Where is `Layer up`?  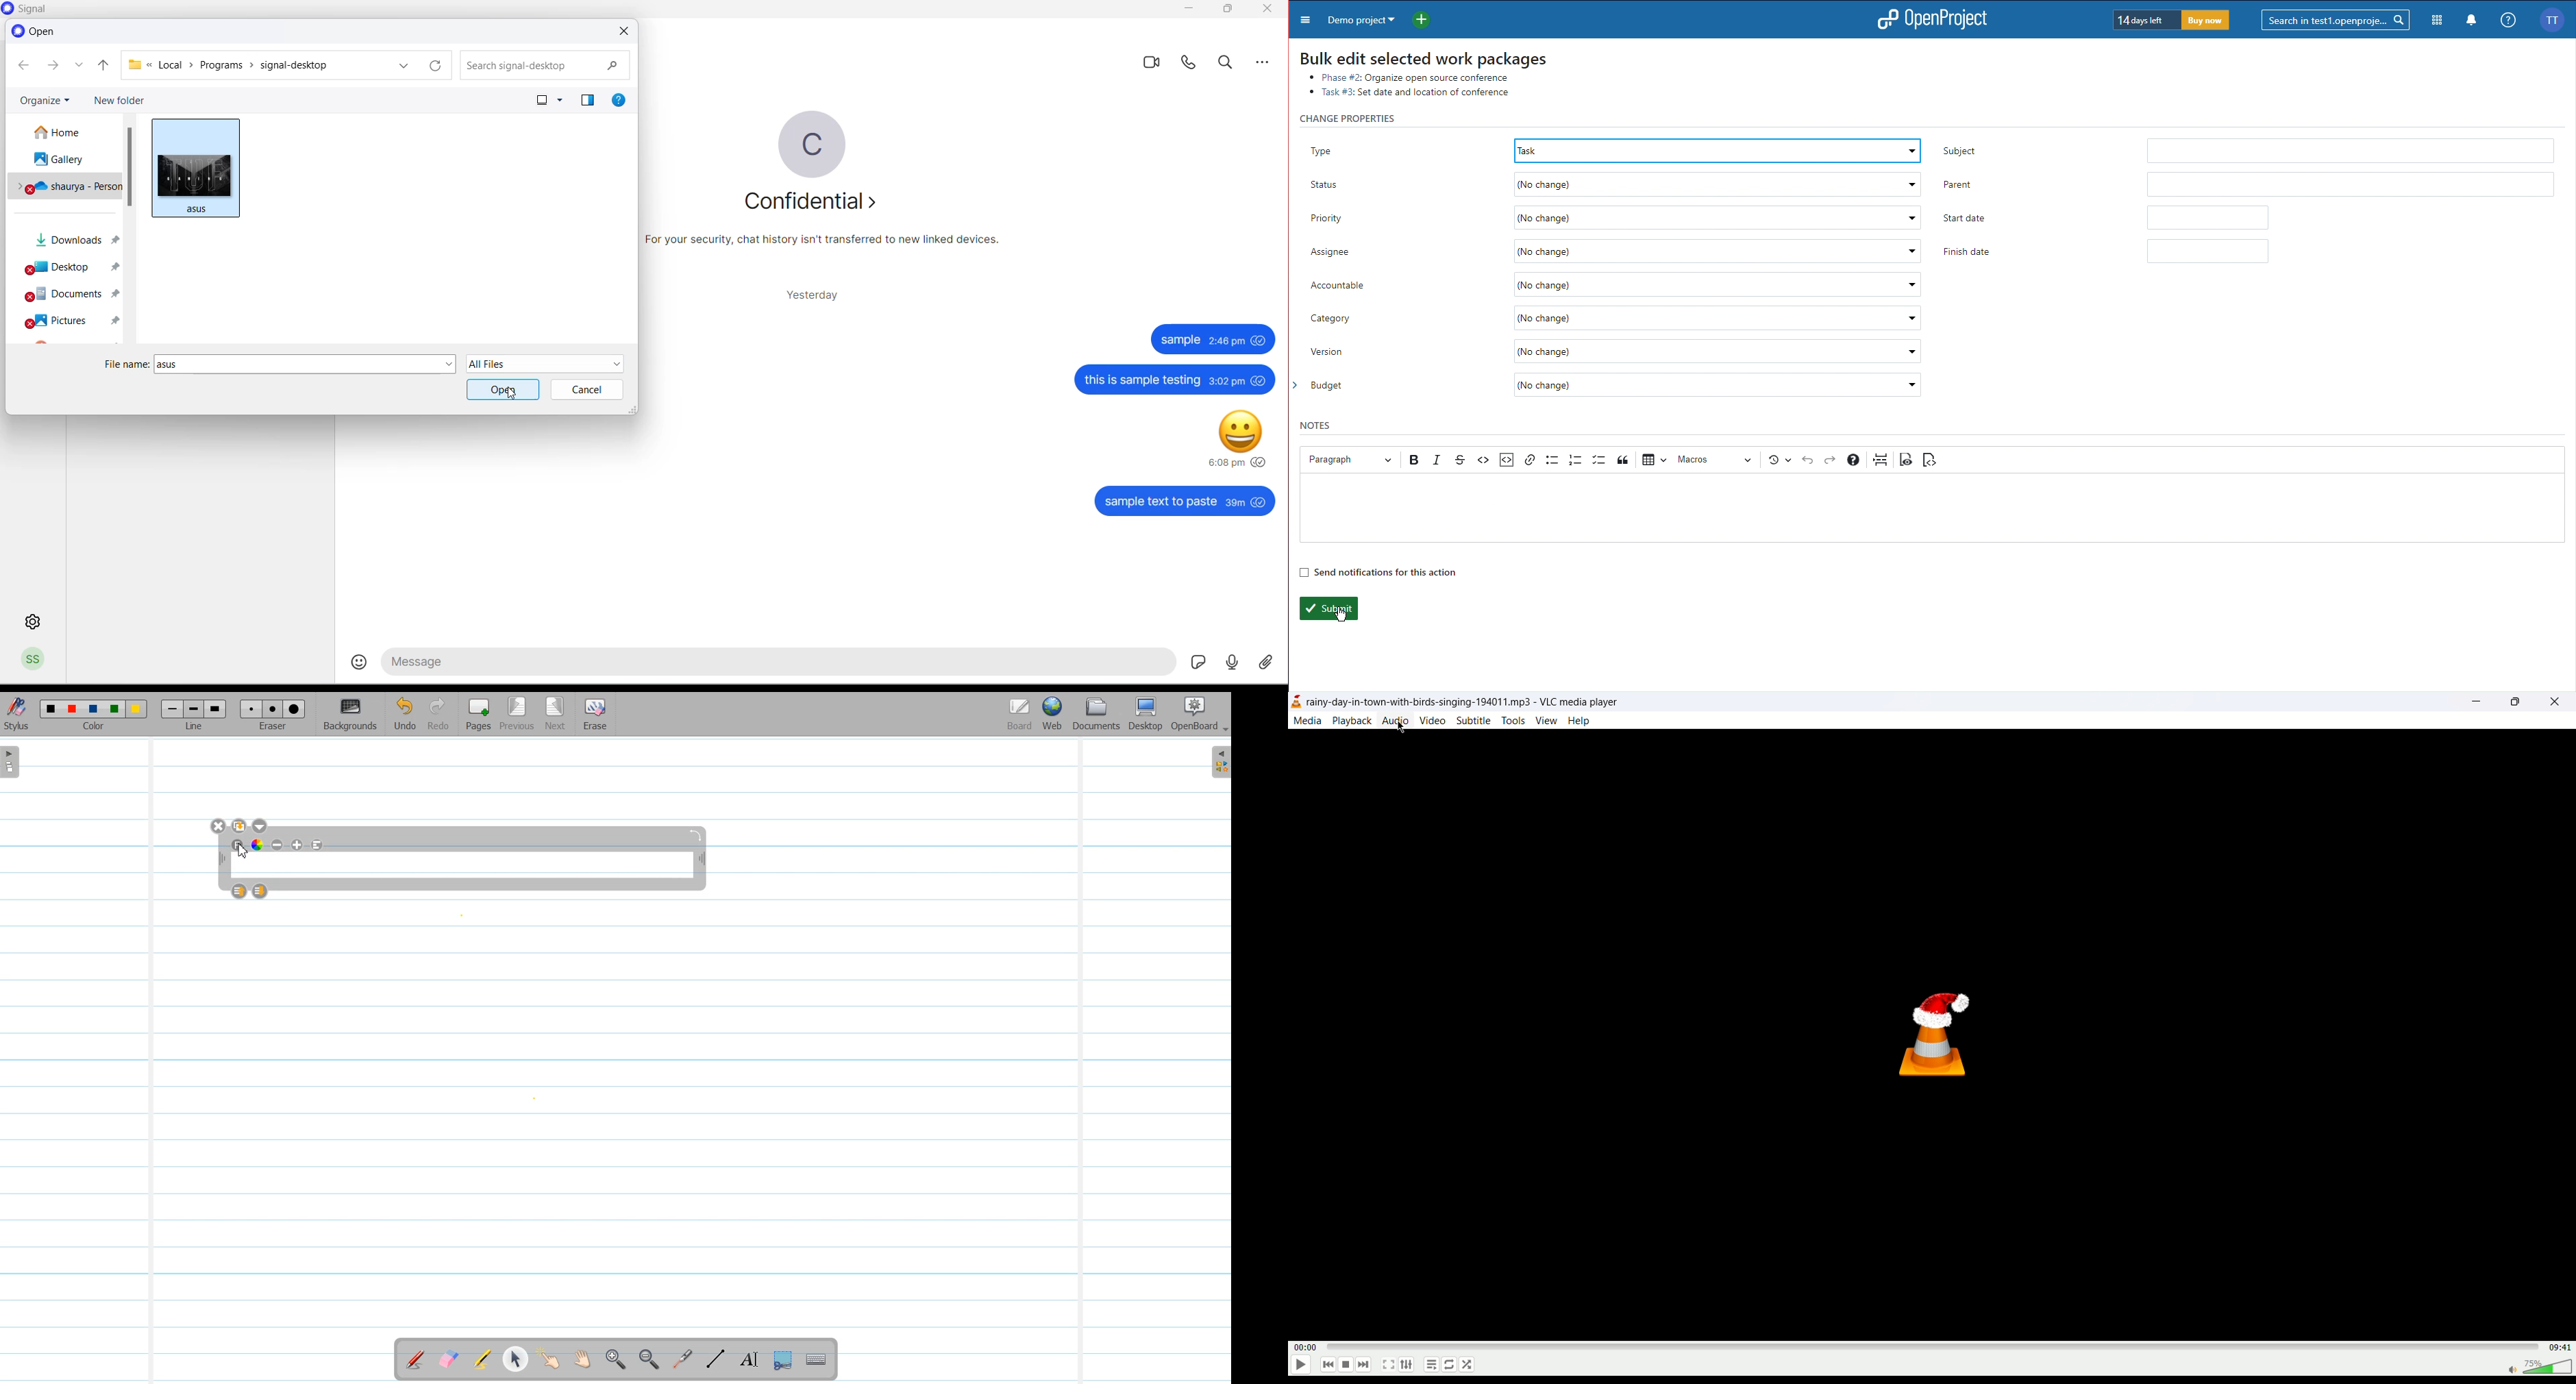 Layer up is located at coordinates (240, 891).